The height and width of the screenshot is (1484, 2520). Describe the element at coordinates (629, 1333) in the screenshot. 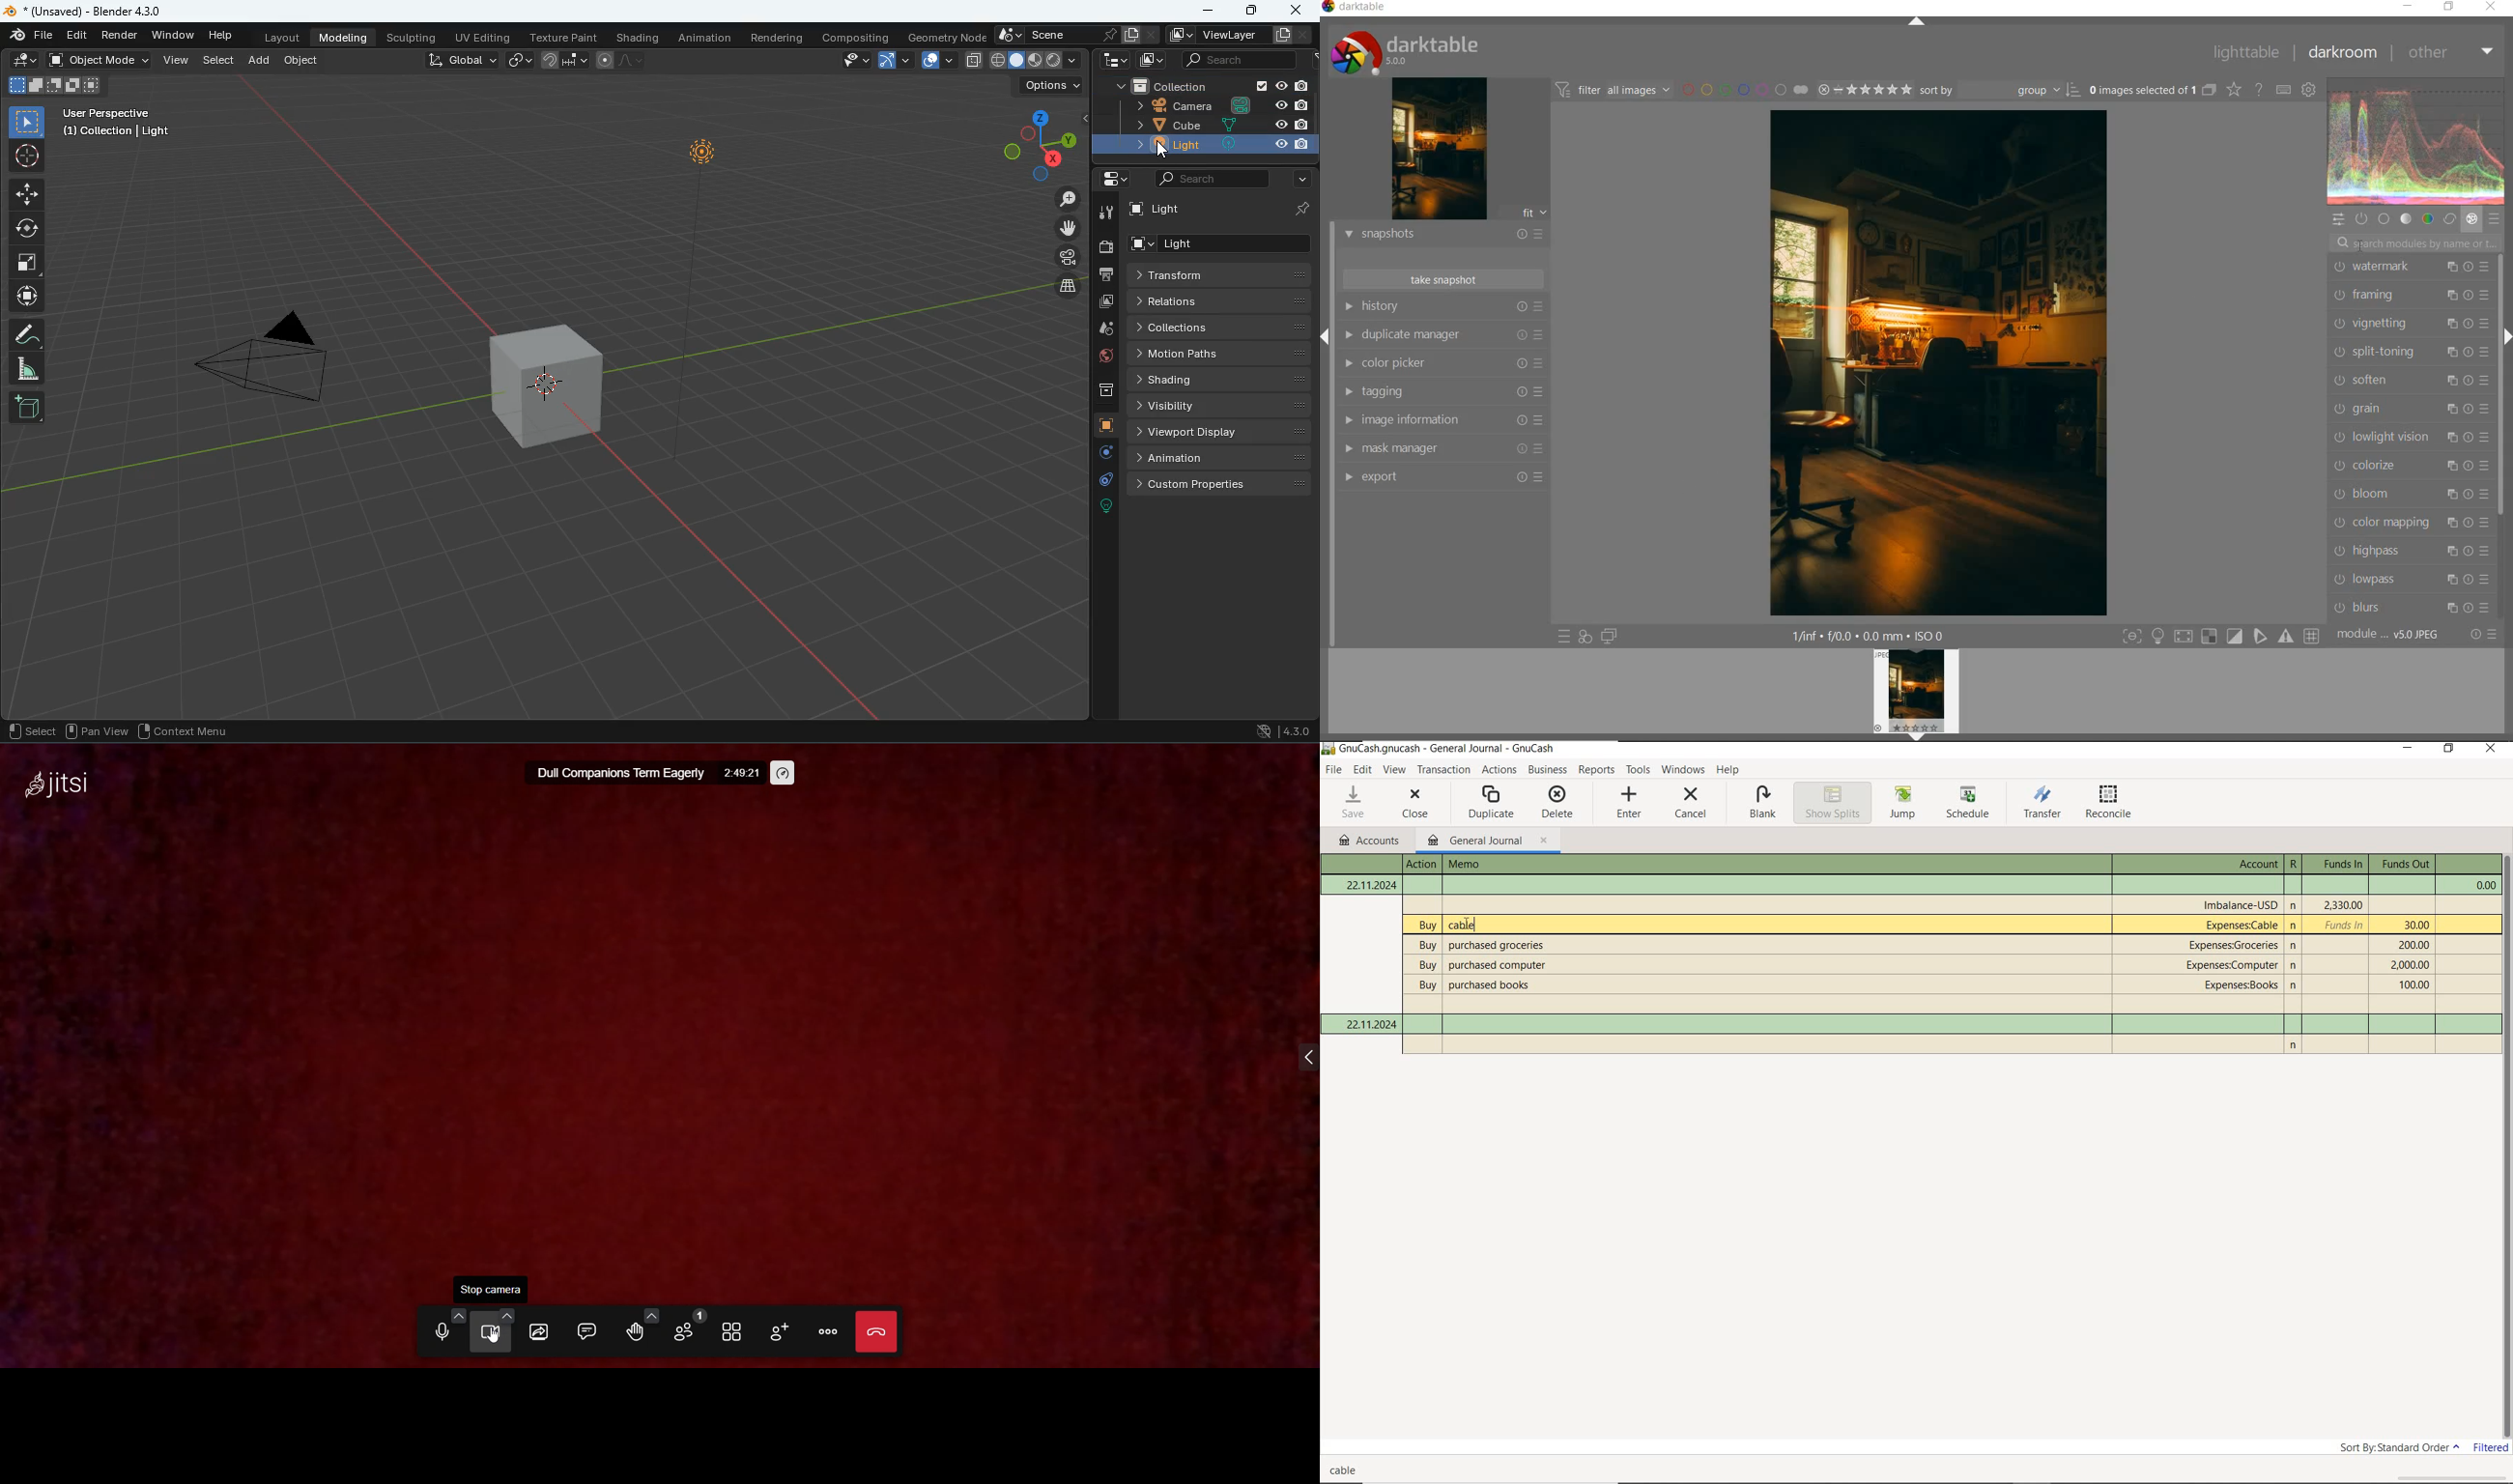

I see `raise hand` at that location.